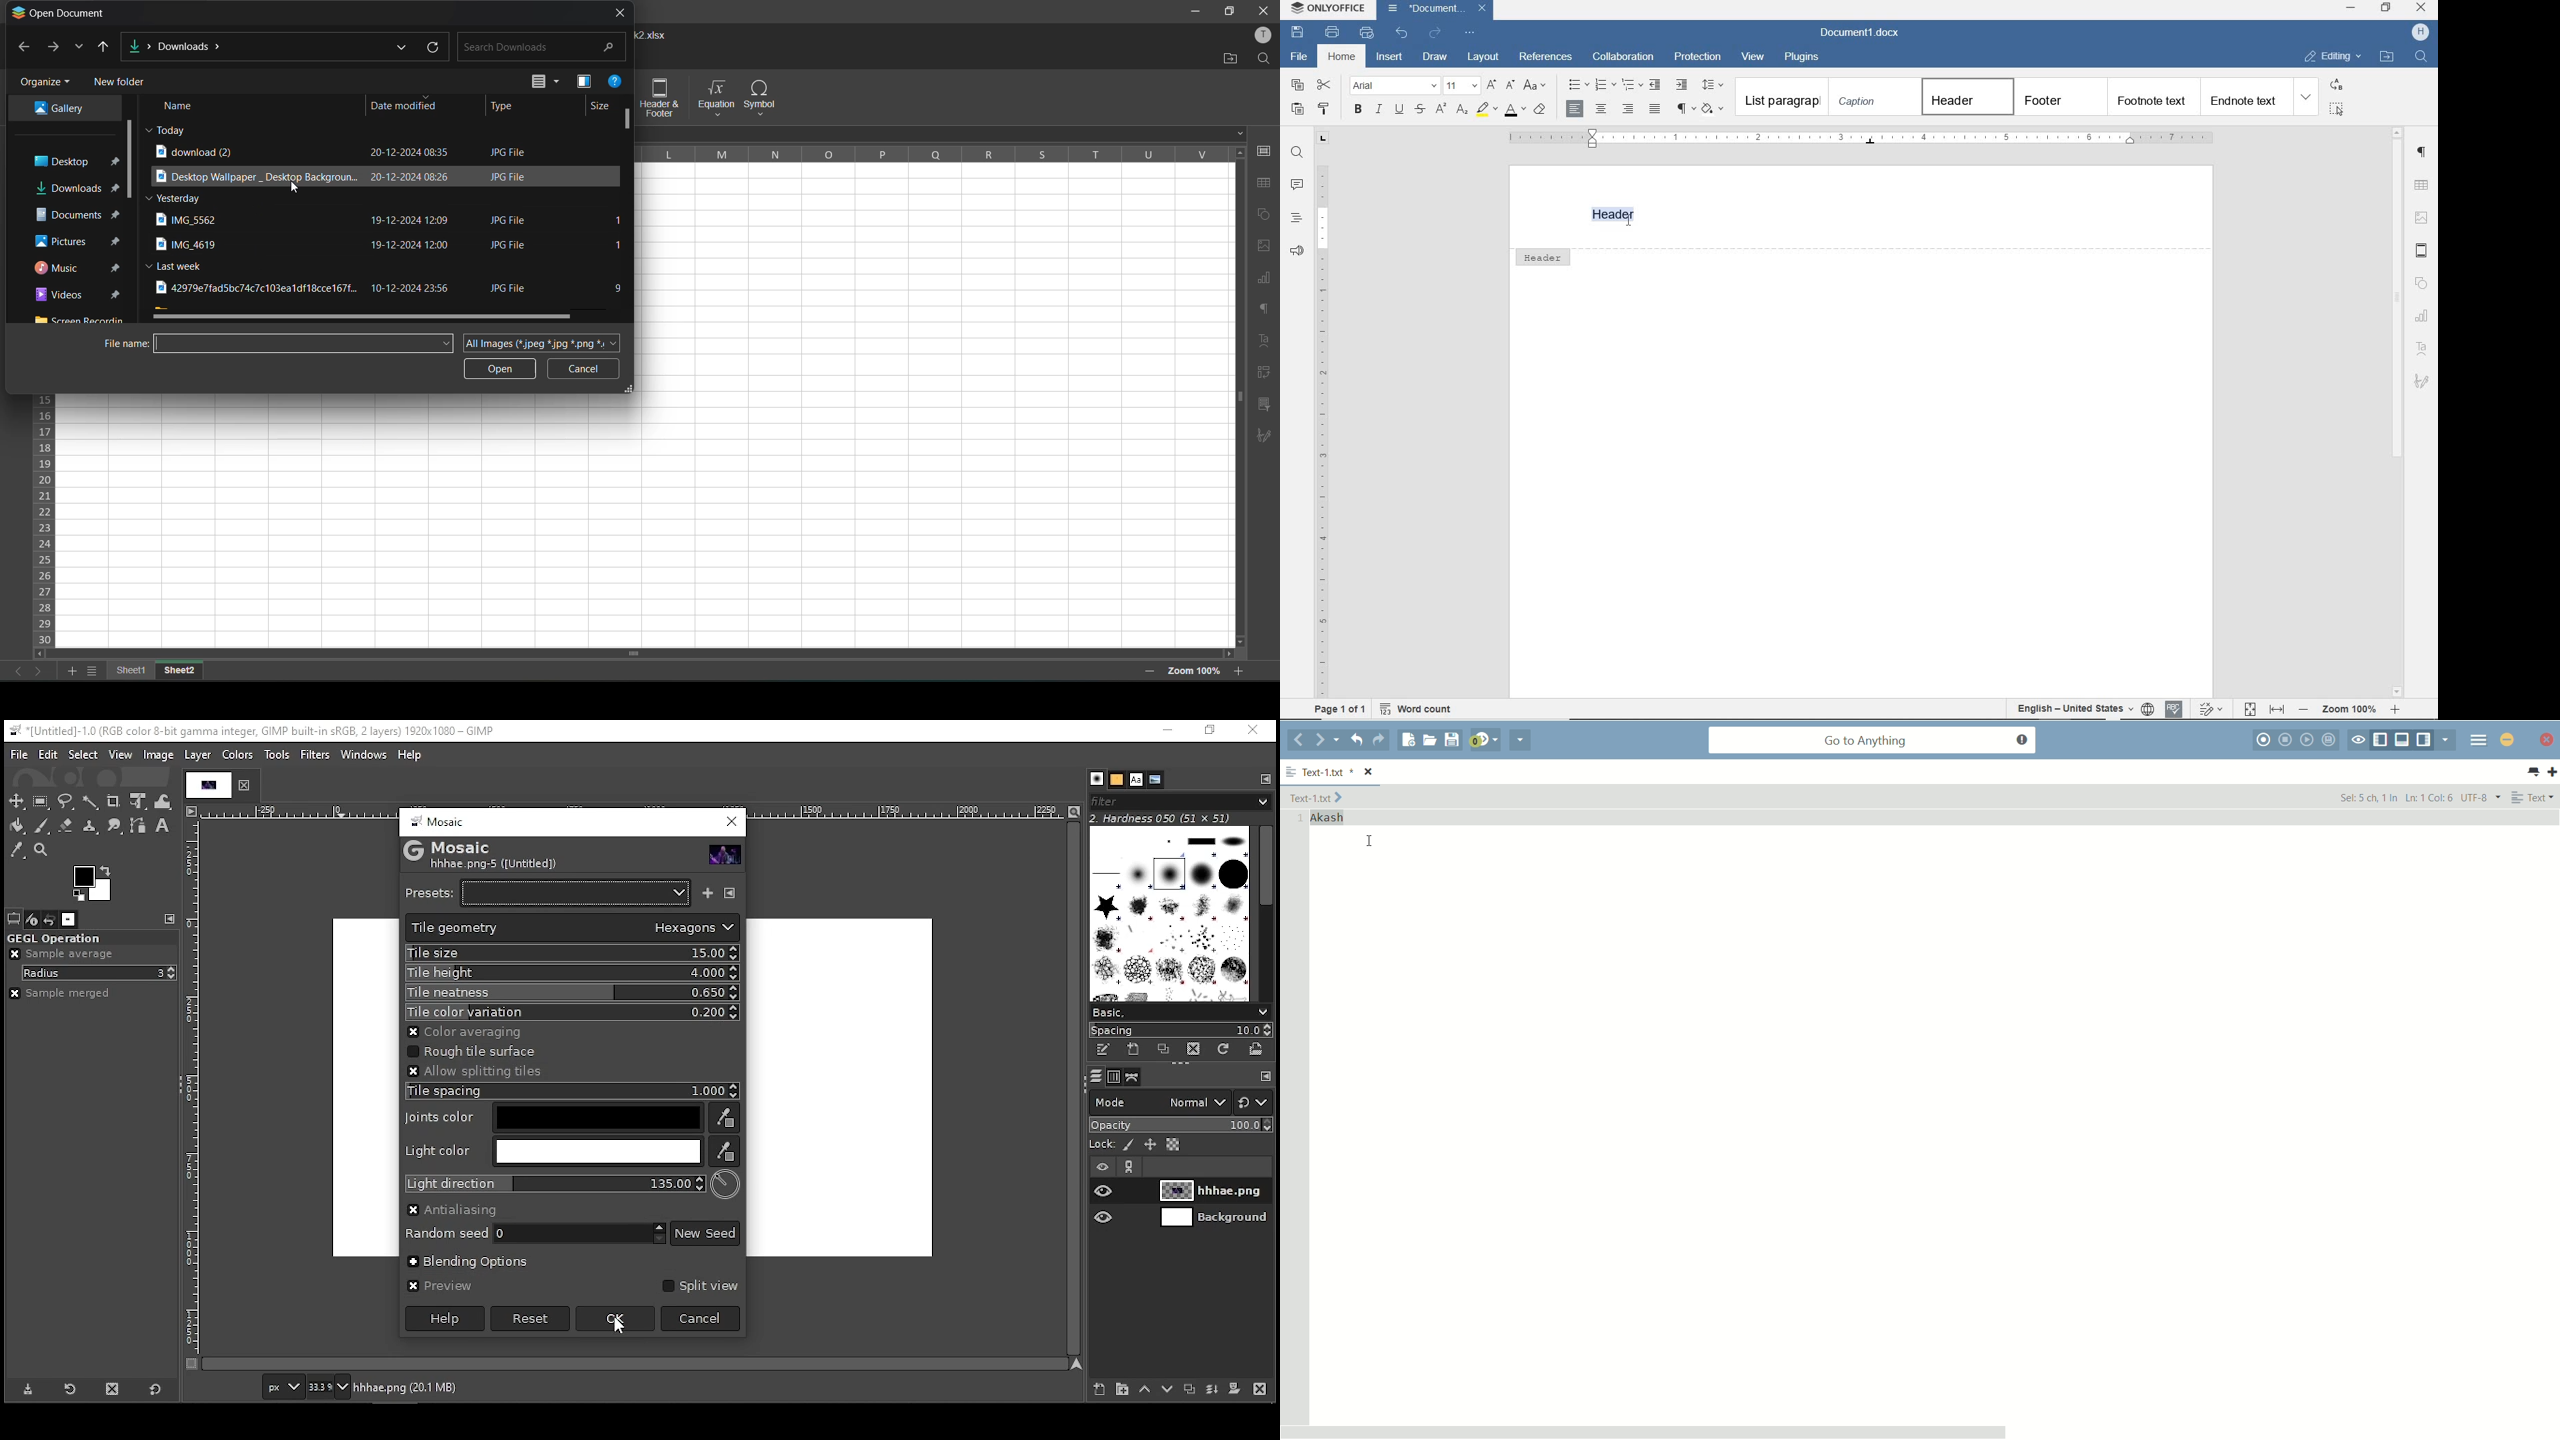 The width and height of the screenshot is (2576, 1456). I want to click on multilevel list, so click(1632, 86).